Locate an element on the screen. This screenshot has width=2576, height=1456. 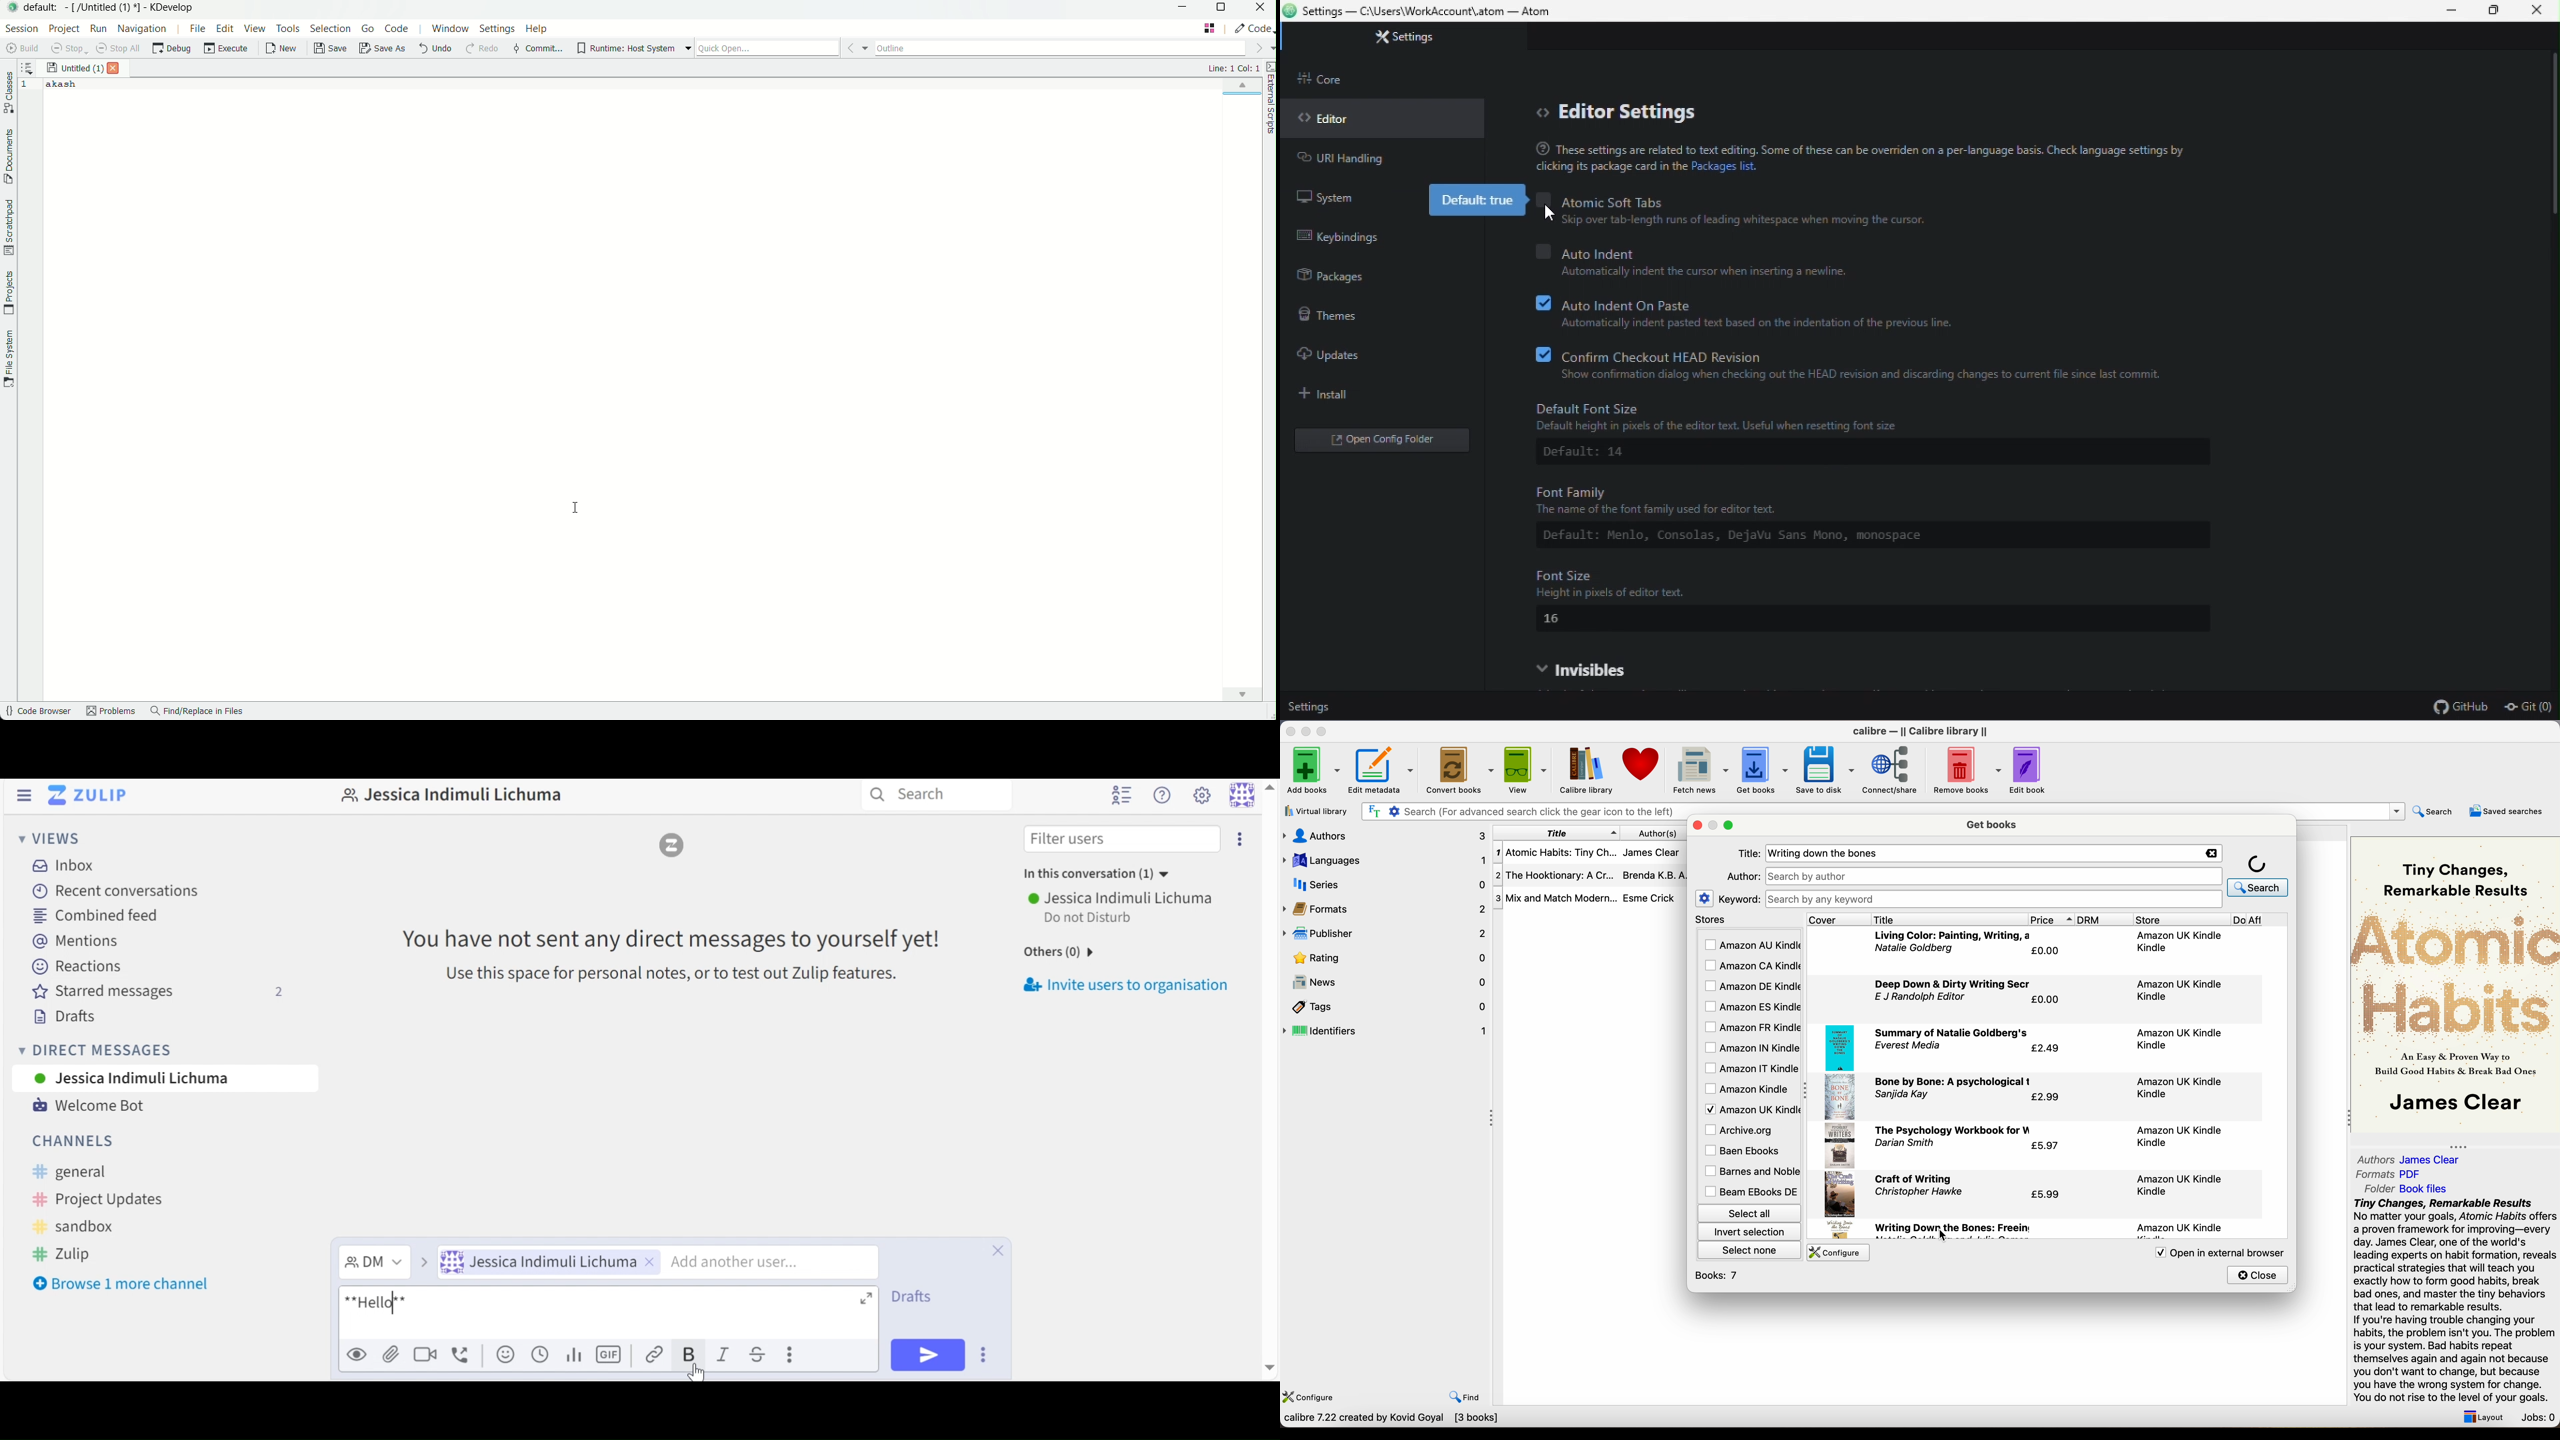
more actions is located at coordinates (791, 1355).